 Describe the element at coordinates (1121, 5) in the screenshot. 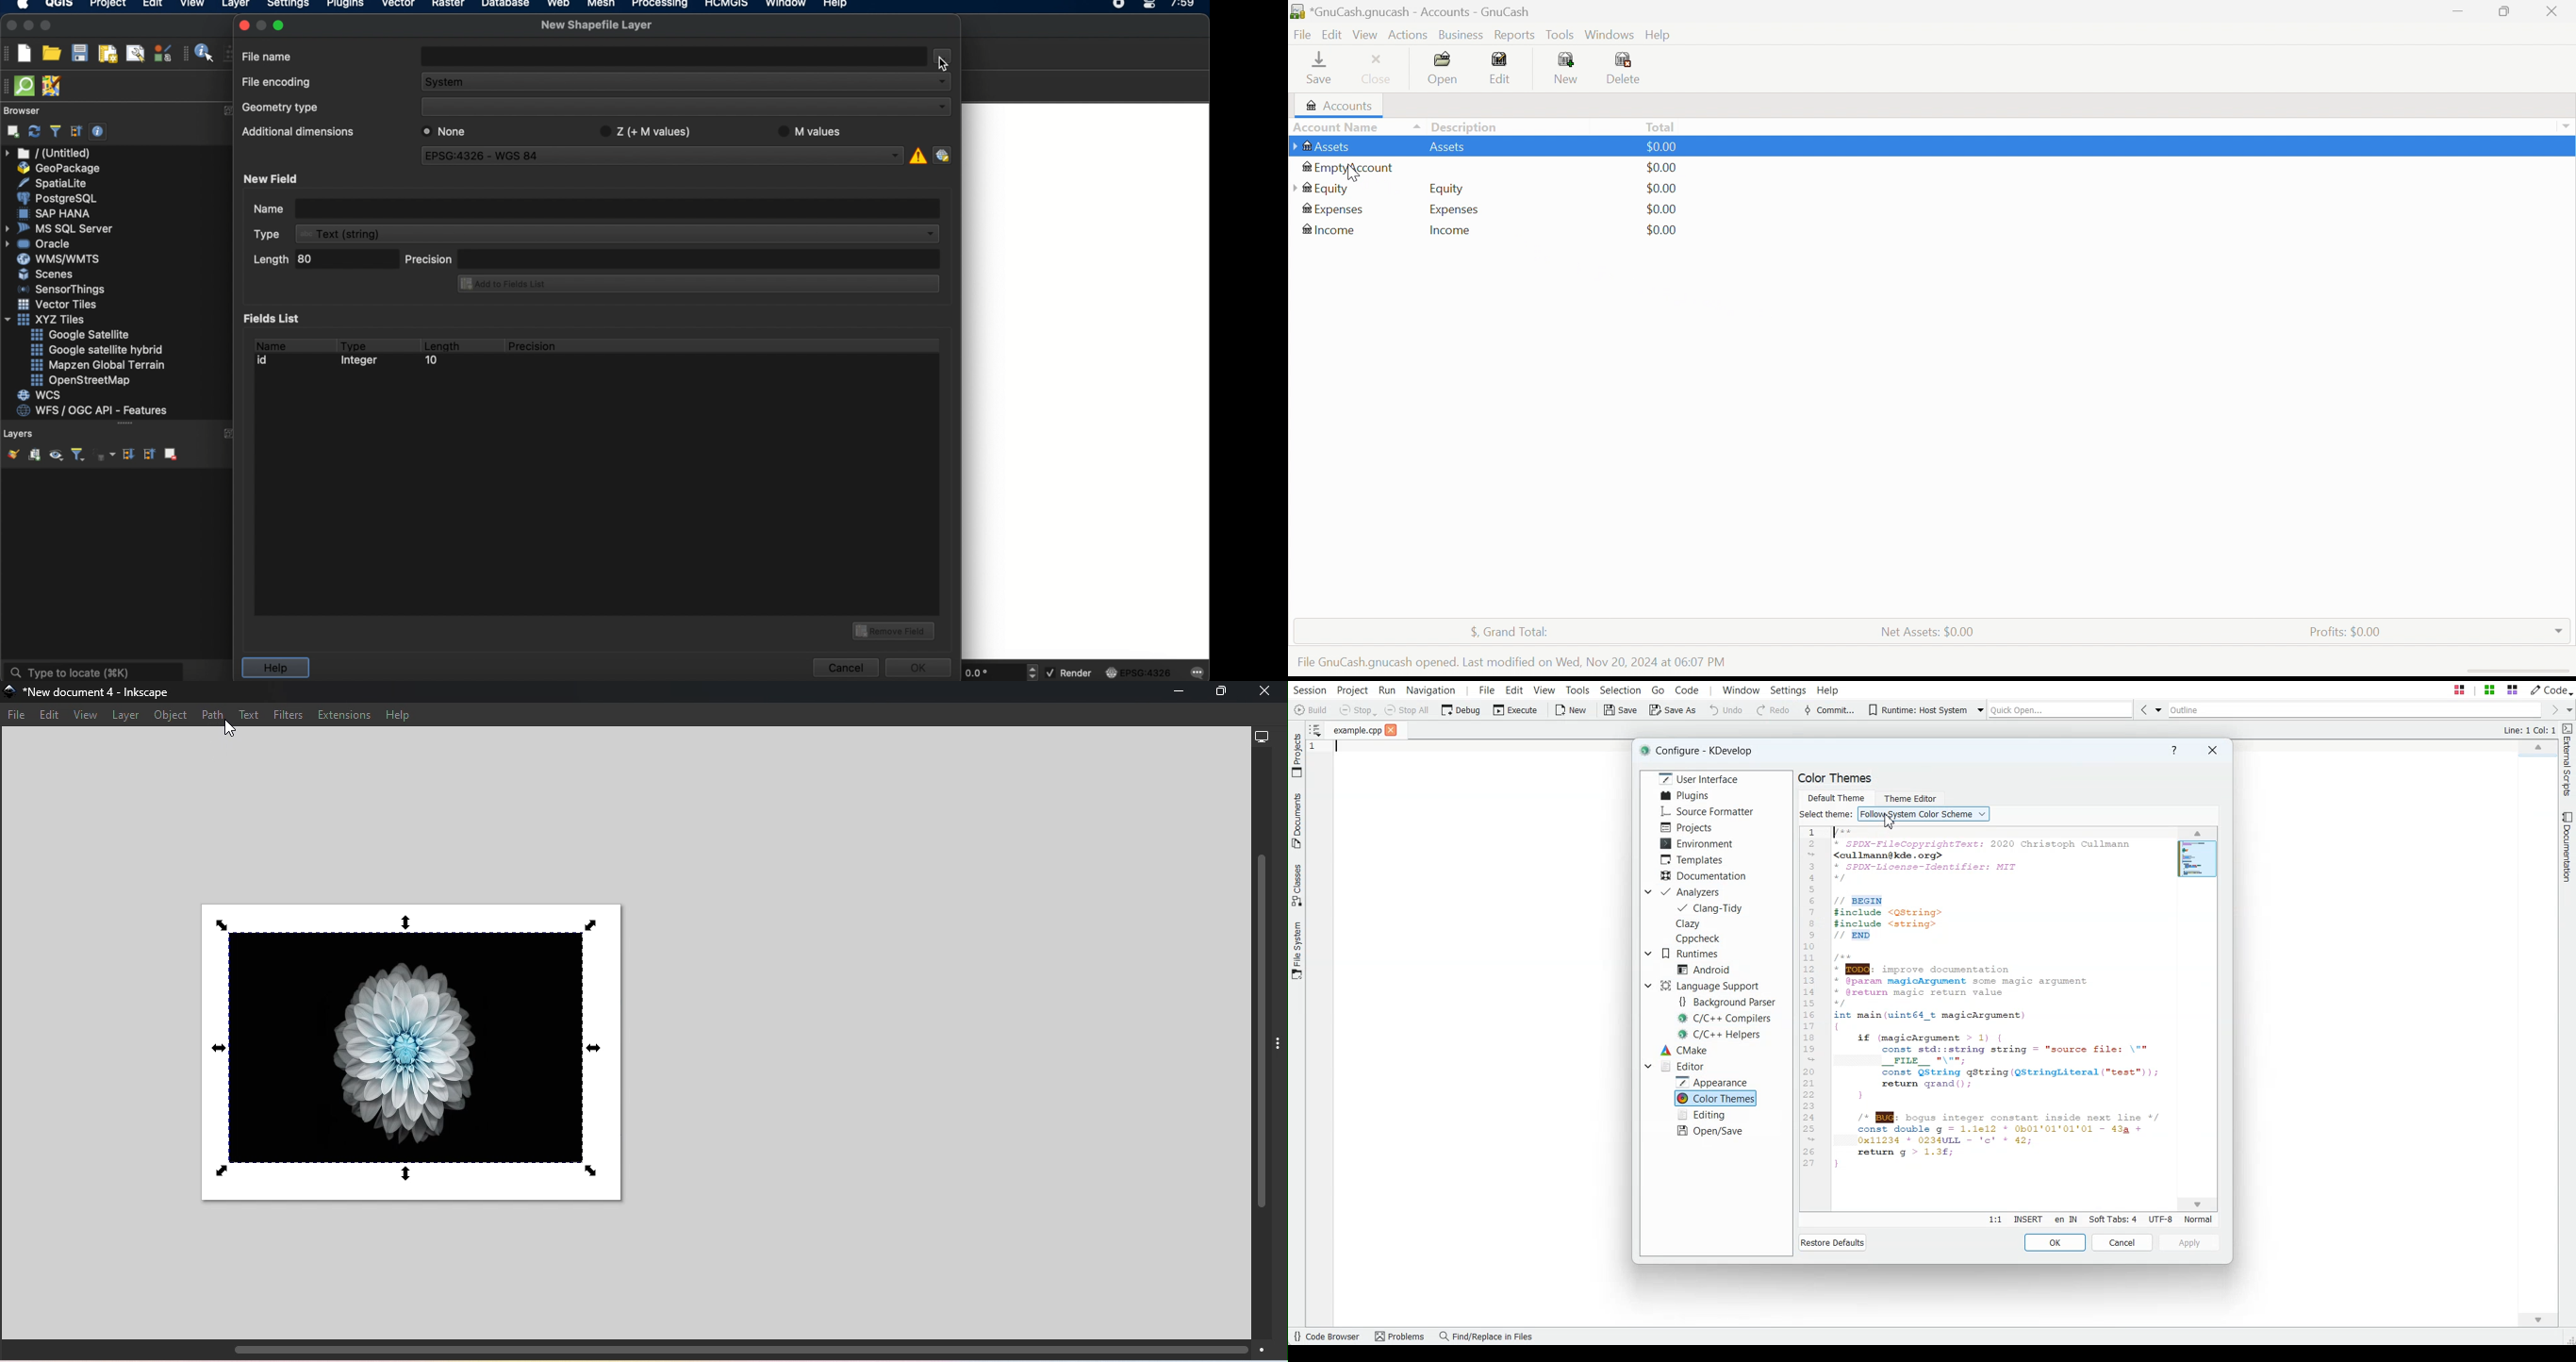

I see `recorder icon` at that location.